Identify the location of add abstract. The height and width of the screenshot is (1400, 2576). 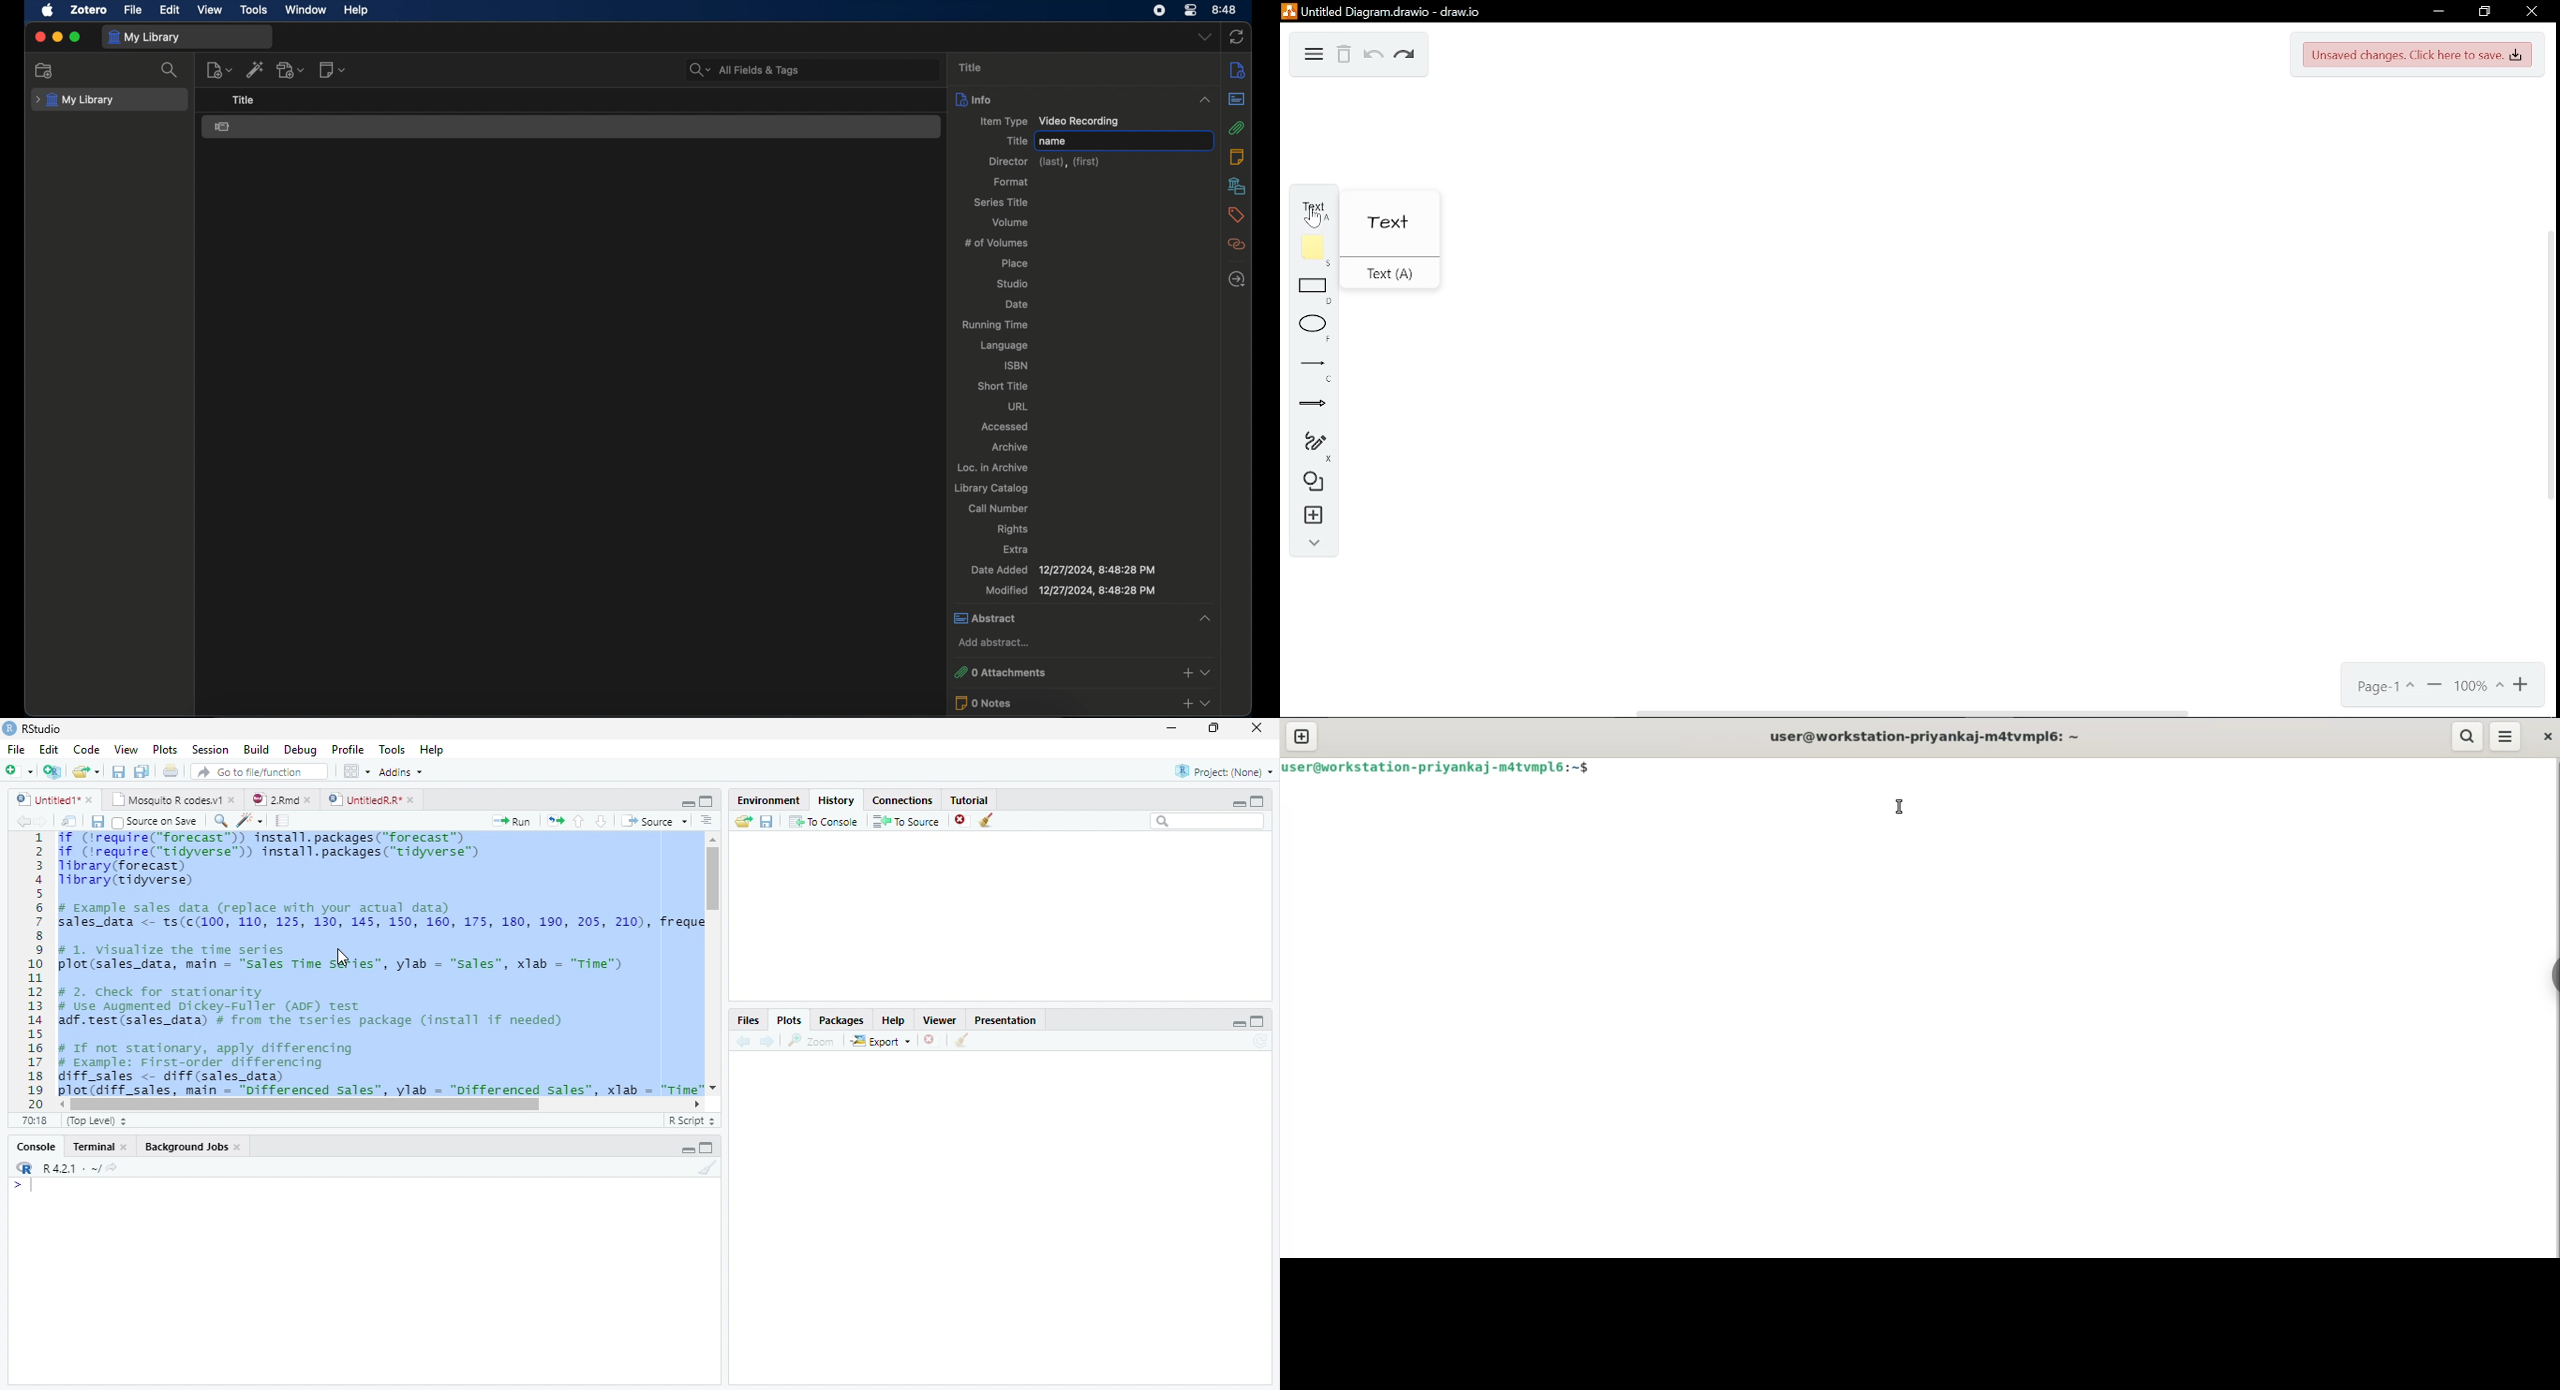
(994, 642).